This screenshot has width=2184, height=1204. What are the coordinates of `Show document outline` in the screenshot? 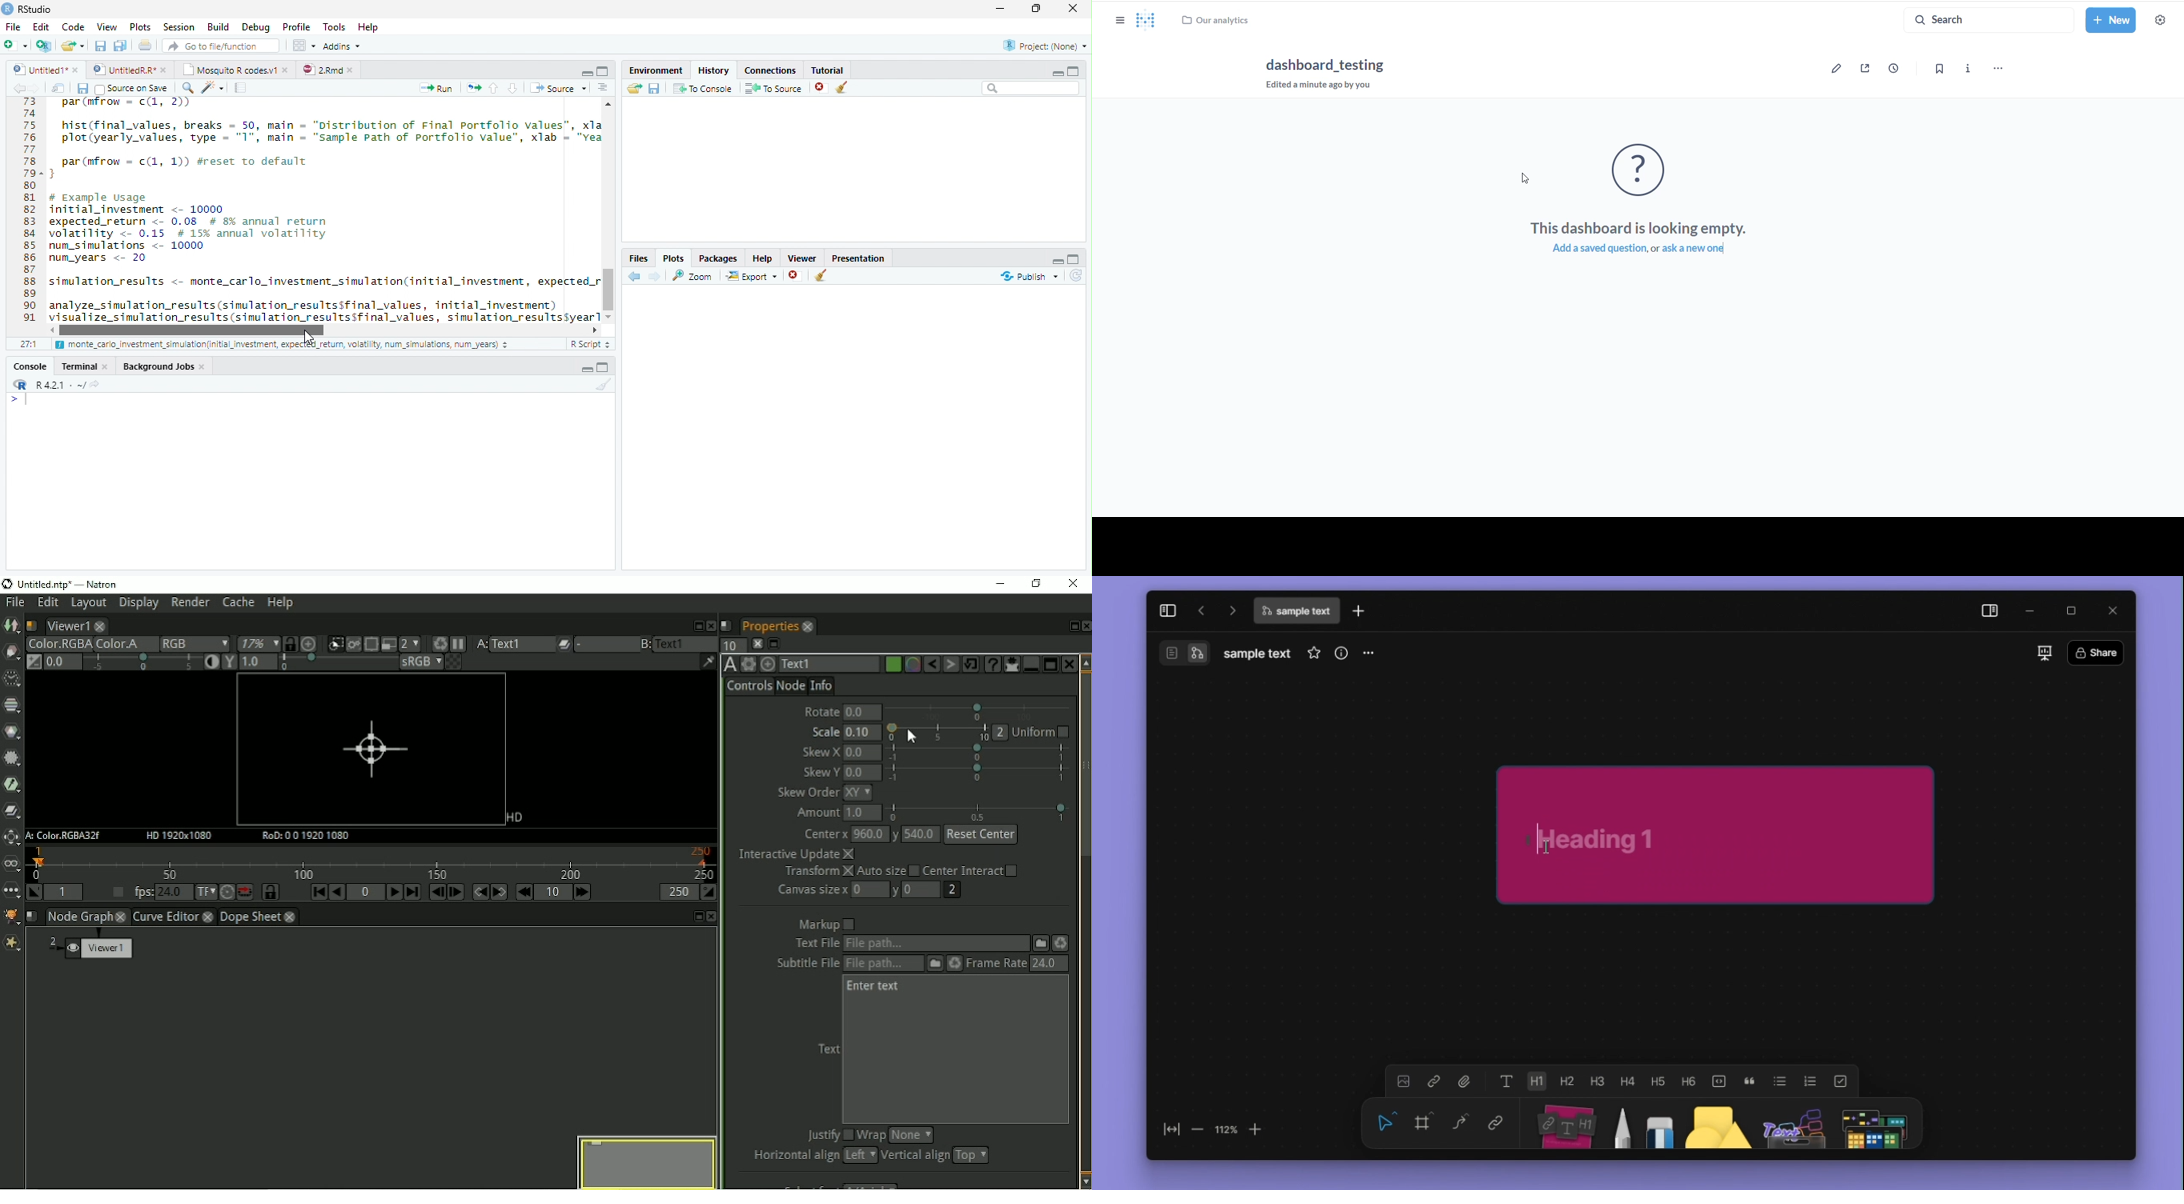 It's located at (603, 89).